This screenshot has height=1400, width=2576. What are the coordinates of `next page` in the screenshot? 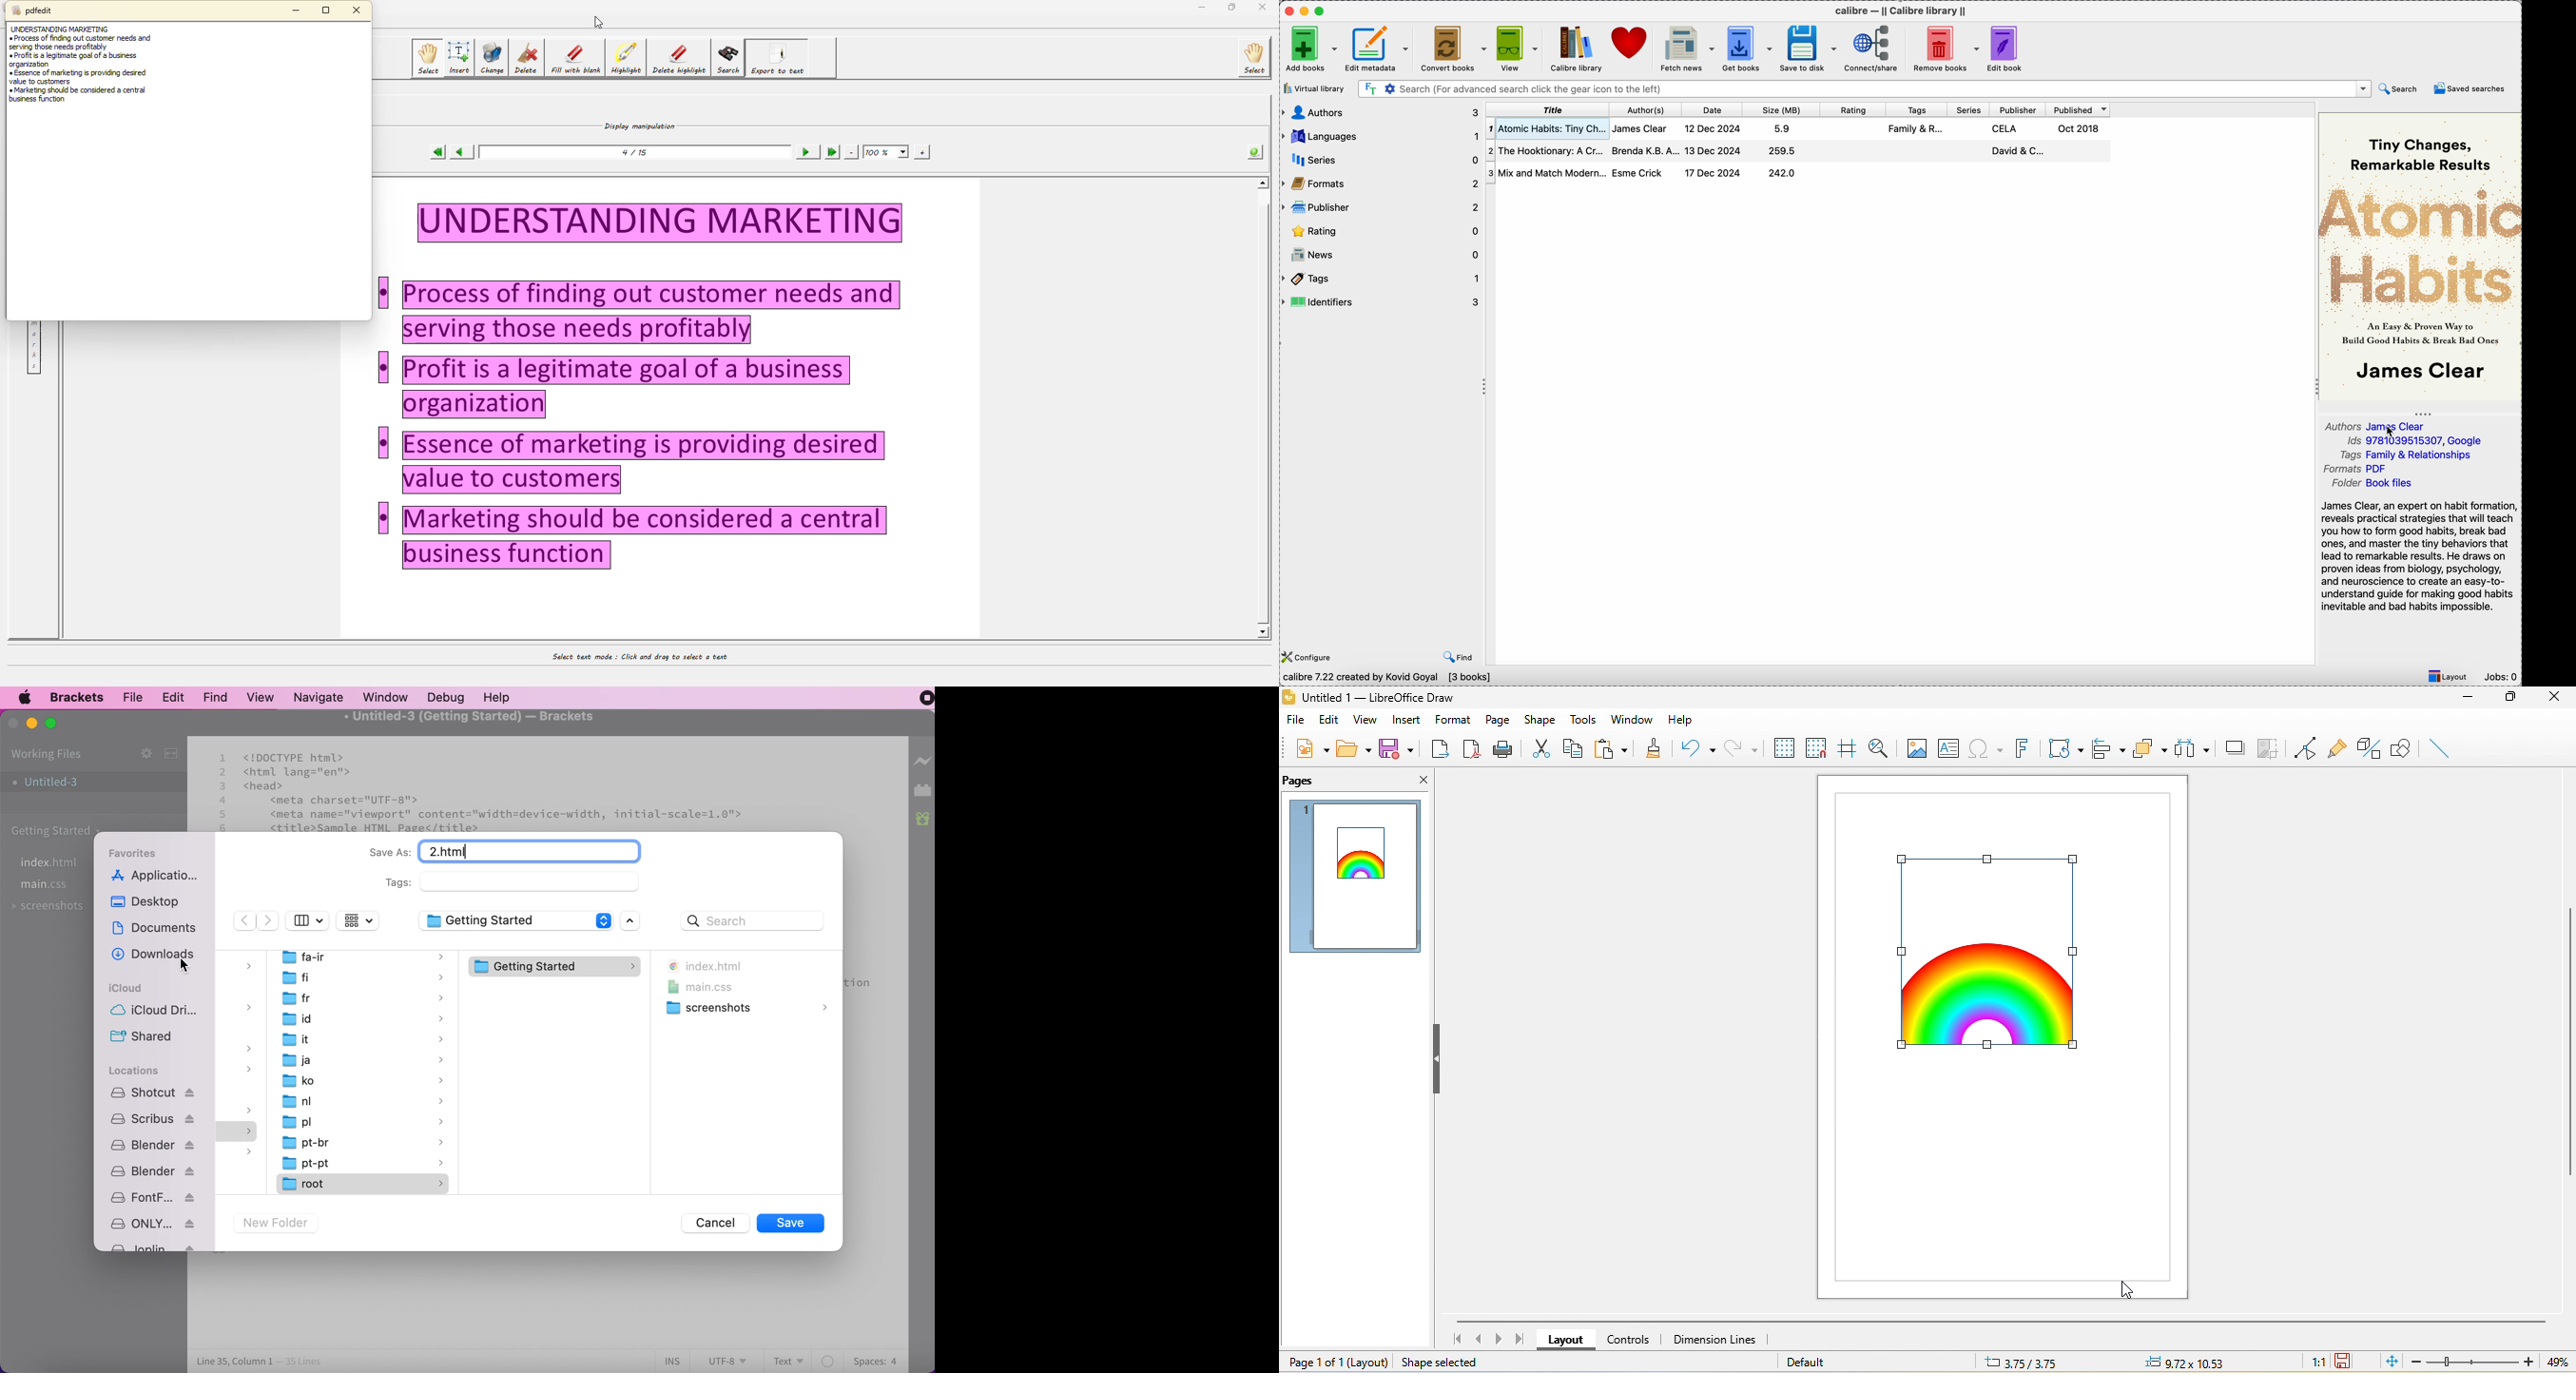 It's located at (1499, 1341).